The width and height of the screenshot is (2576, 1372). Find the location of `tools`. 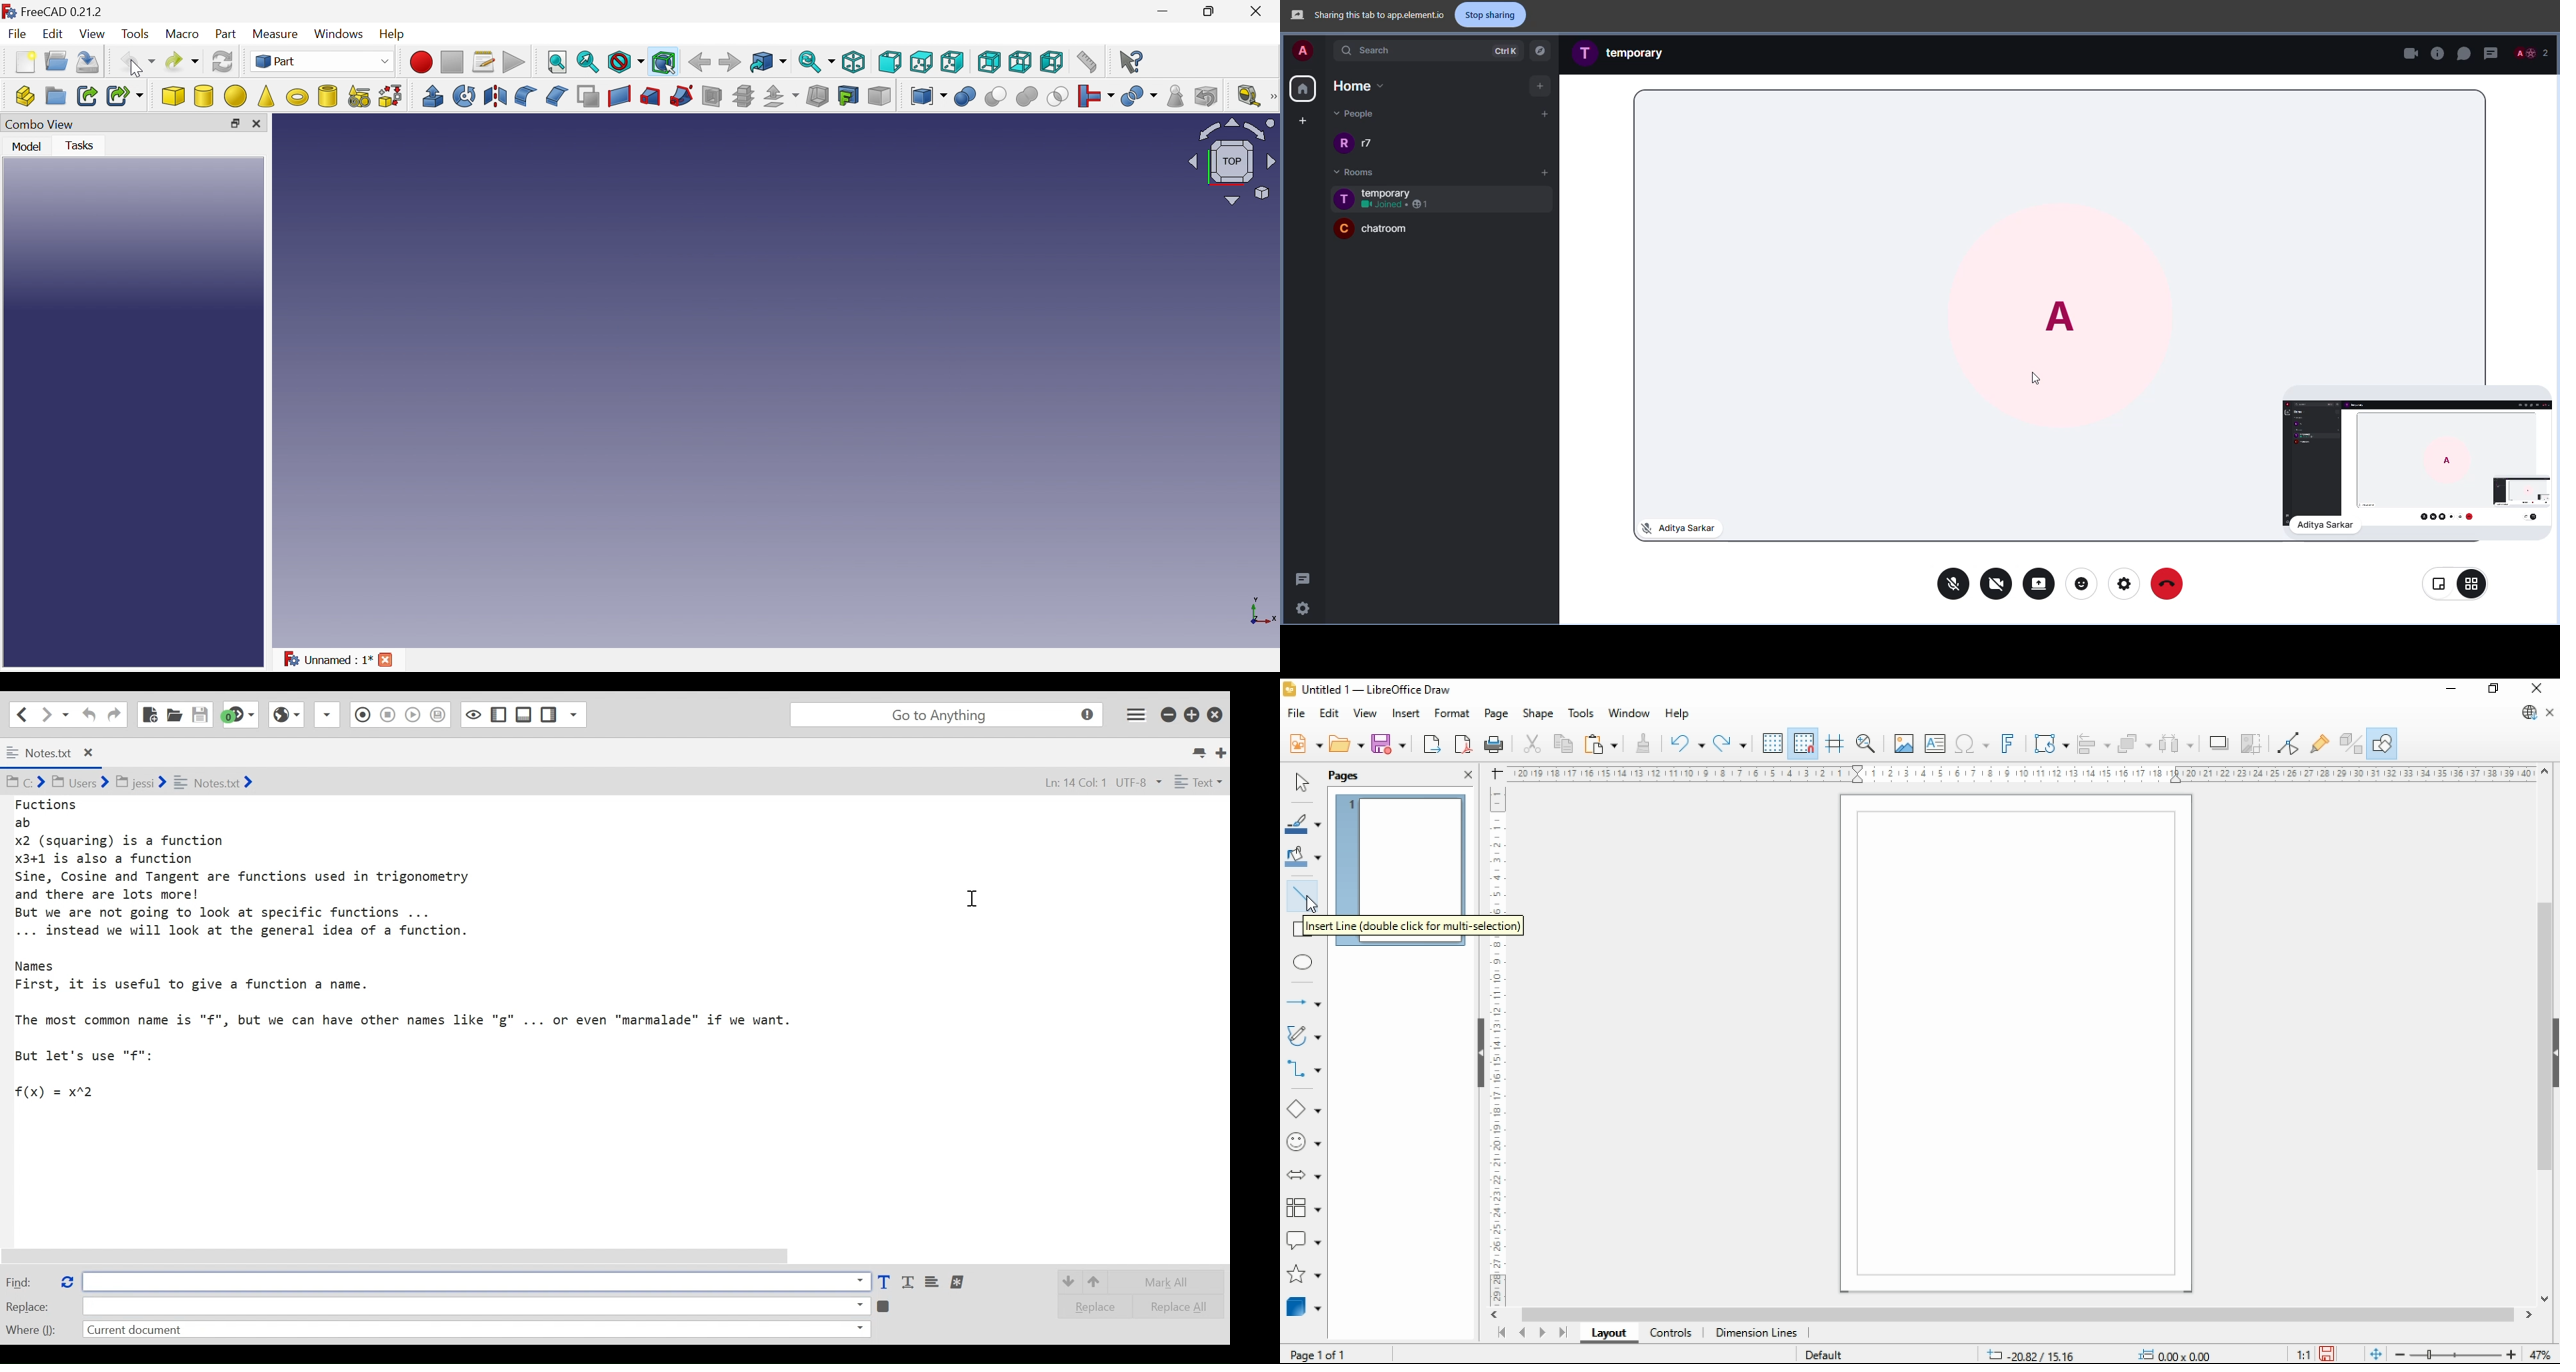

tools is located at coordinates (1582, 714).